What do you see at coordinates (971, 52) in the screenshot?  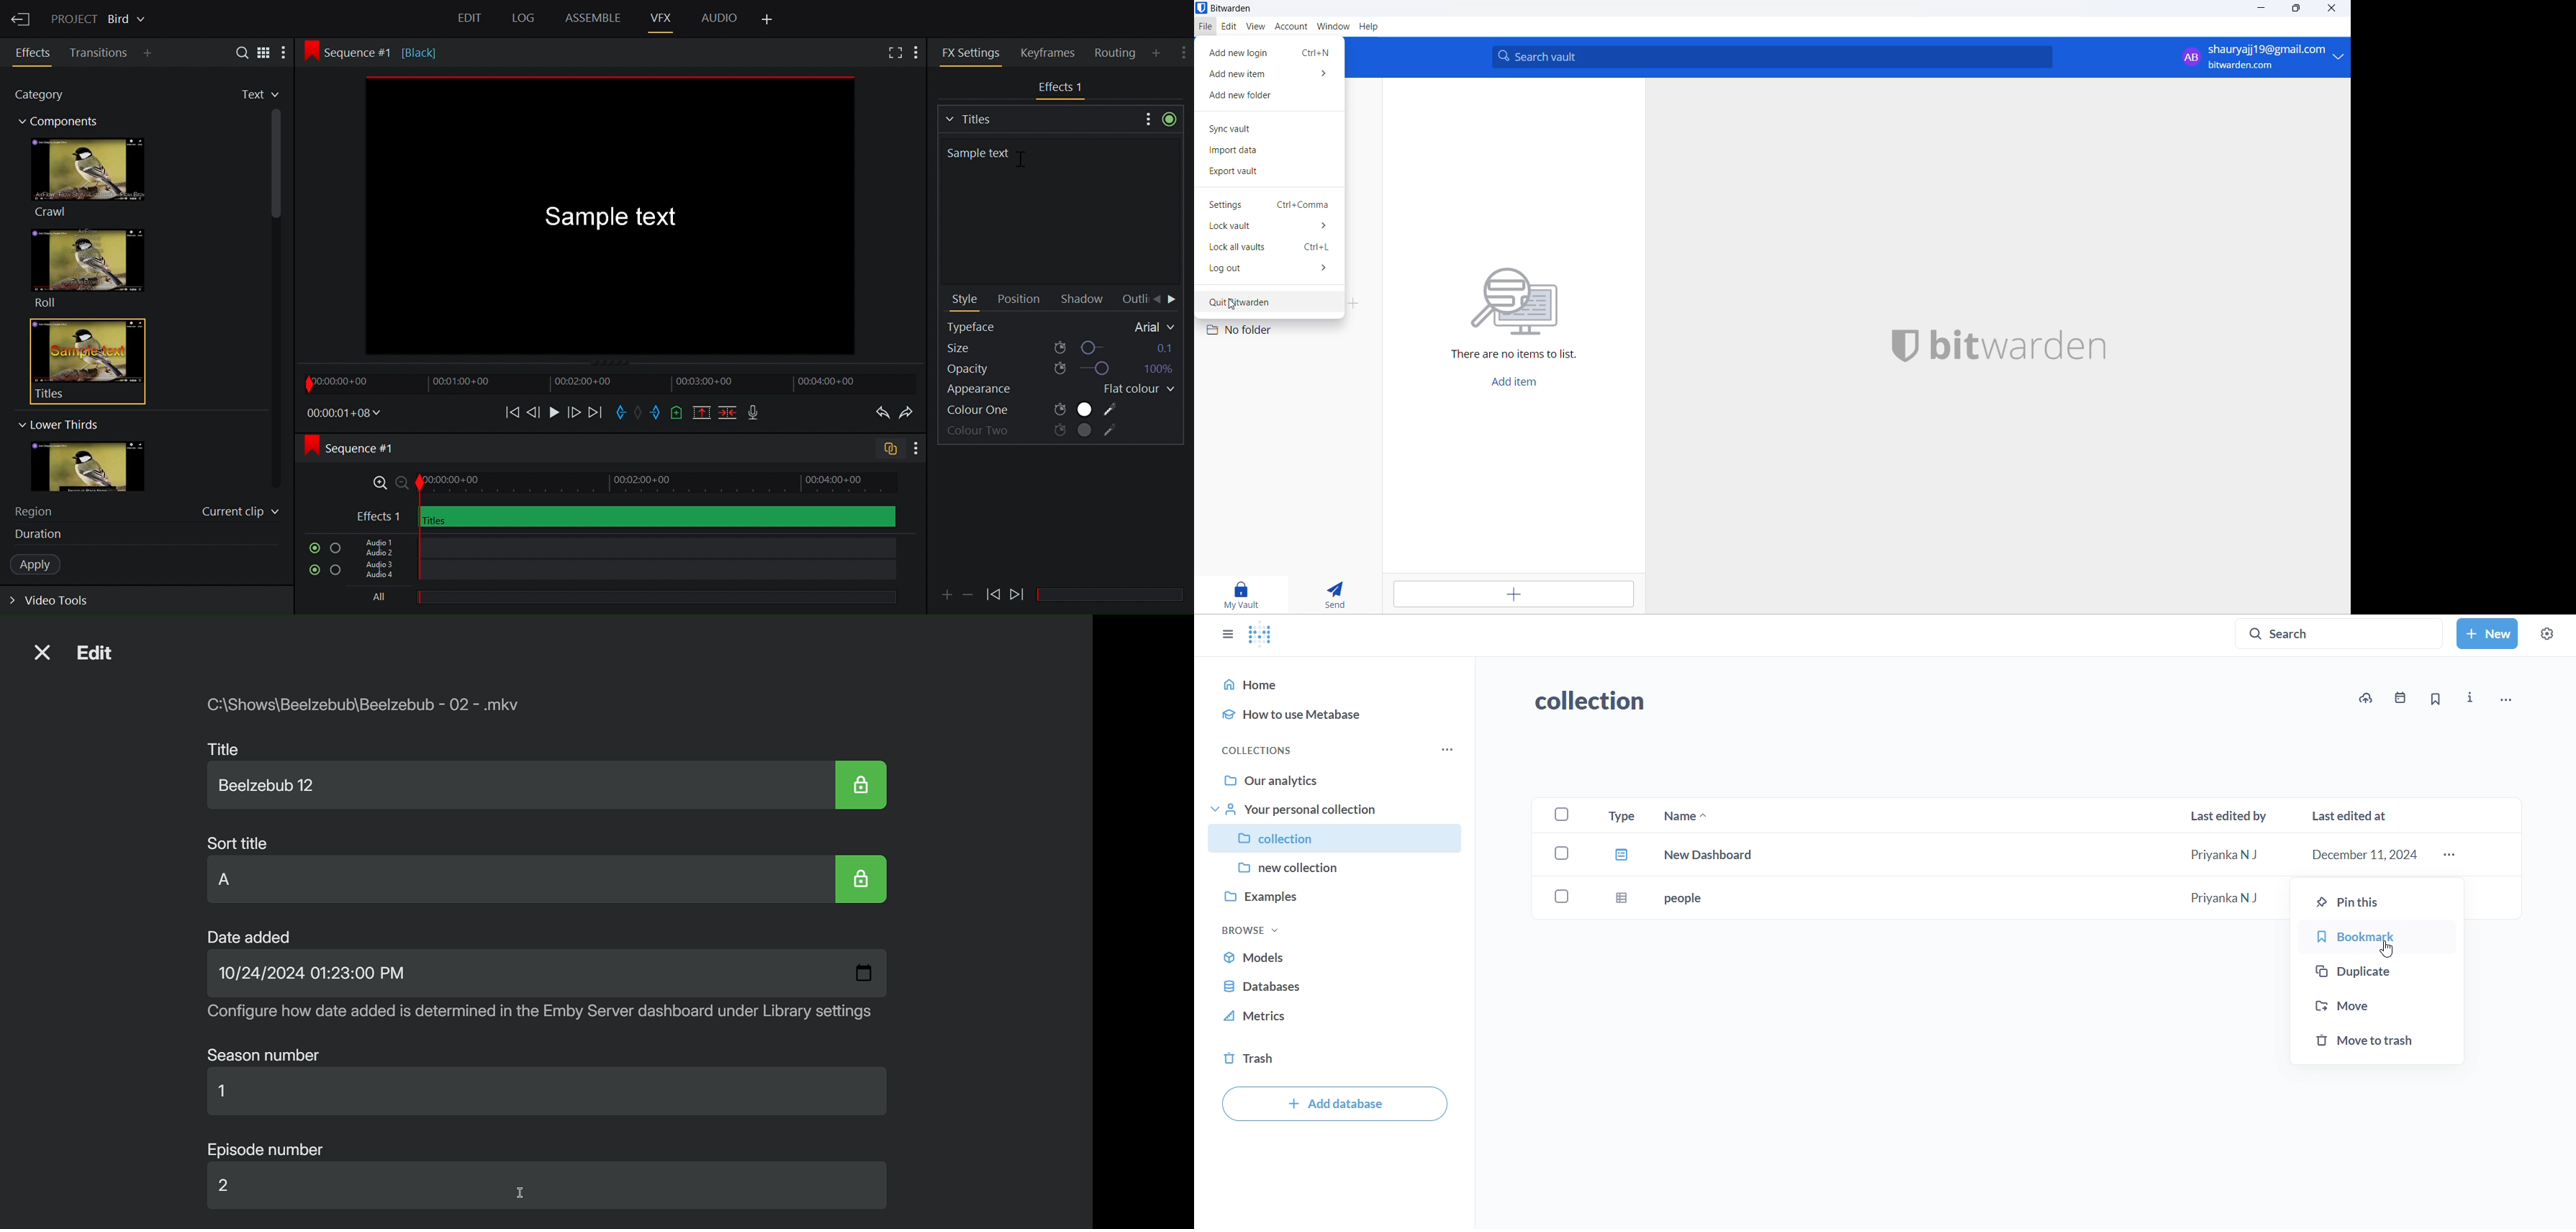 I see `FX Settings` at bounding box center [971, 52].